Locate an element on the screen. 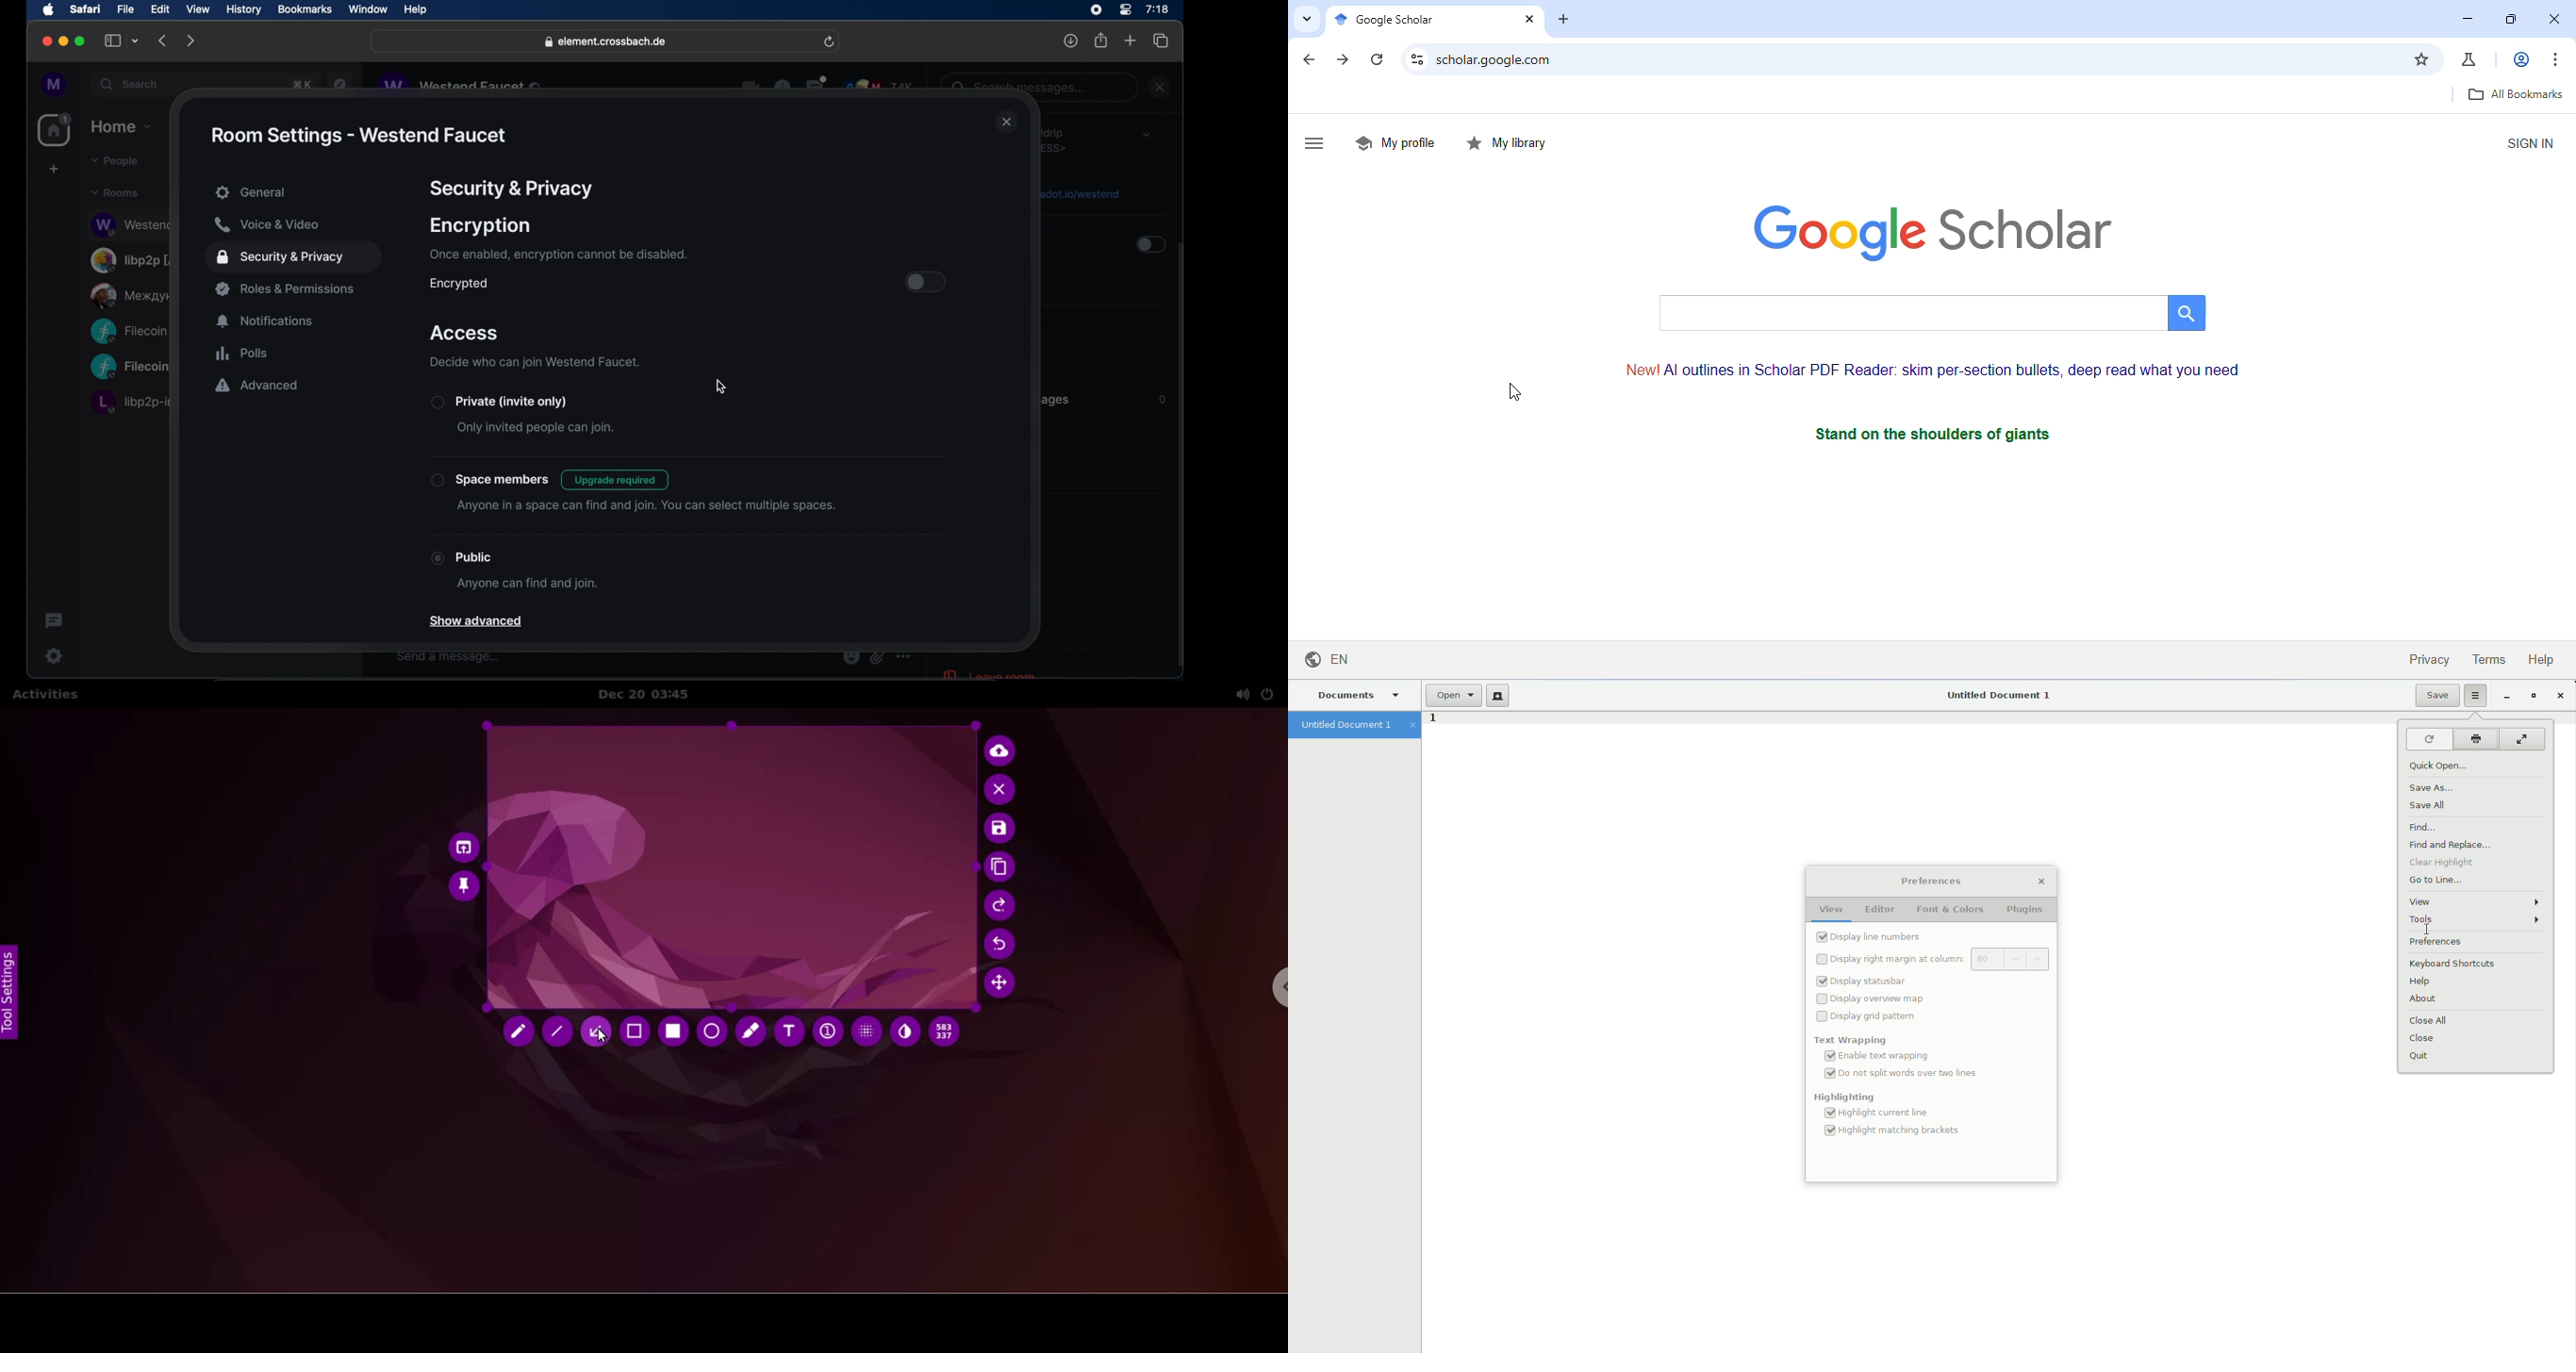  obscure text is located at coordinates (1022, 88).